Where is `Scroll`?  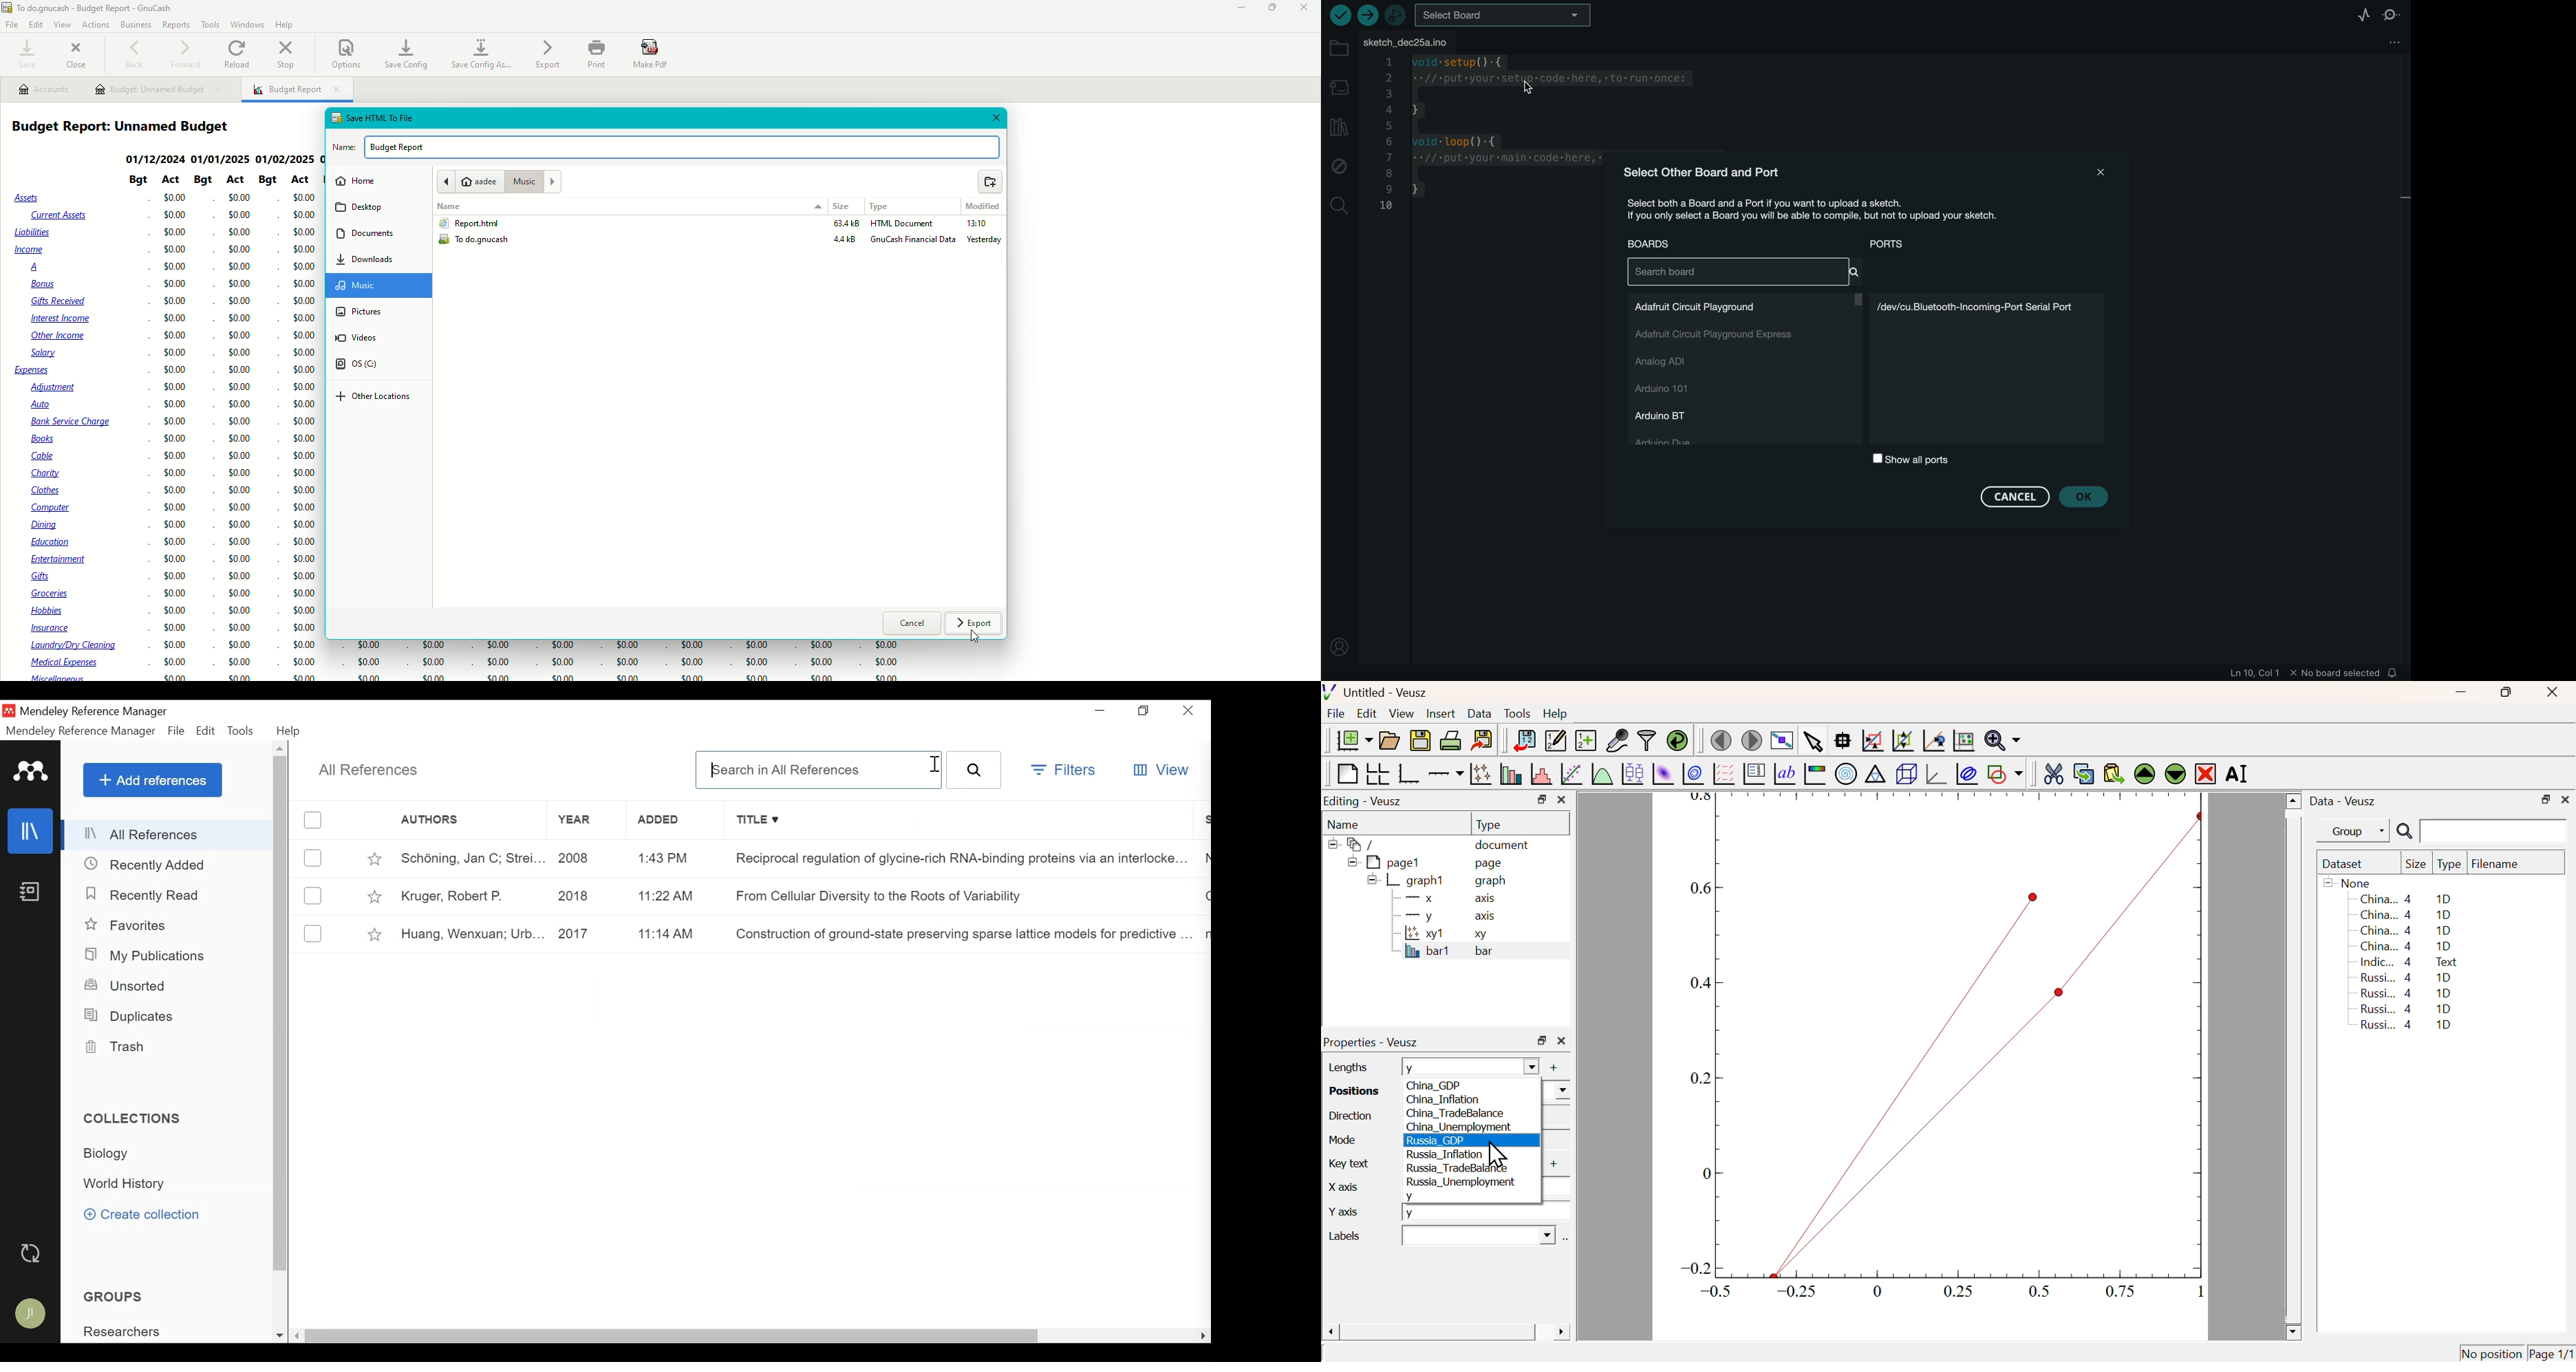 Scroll is located at coordinates (2294, 1067).